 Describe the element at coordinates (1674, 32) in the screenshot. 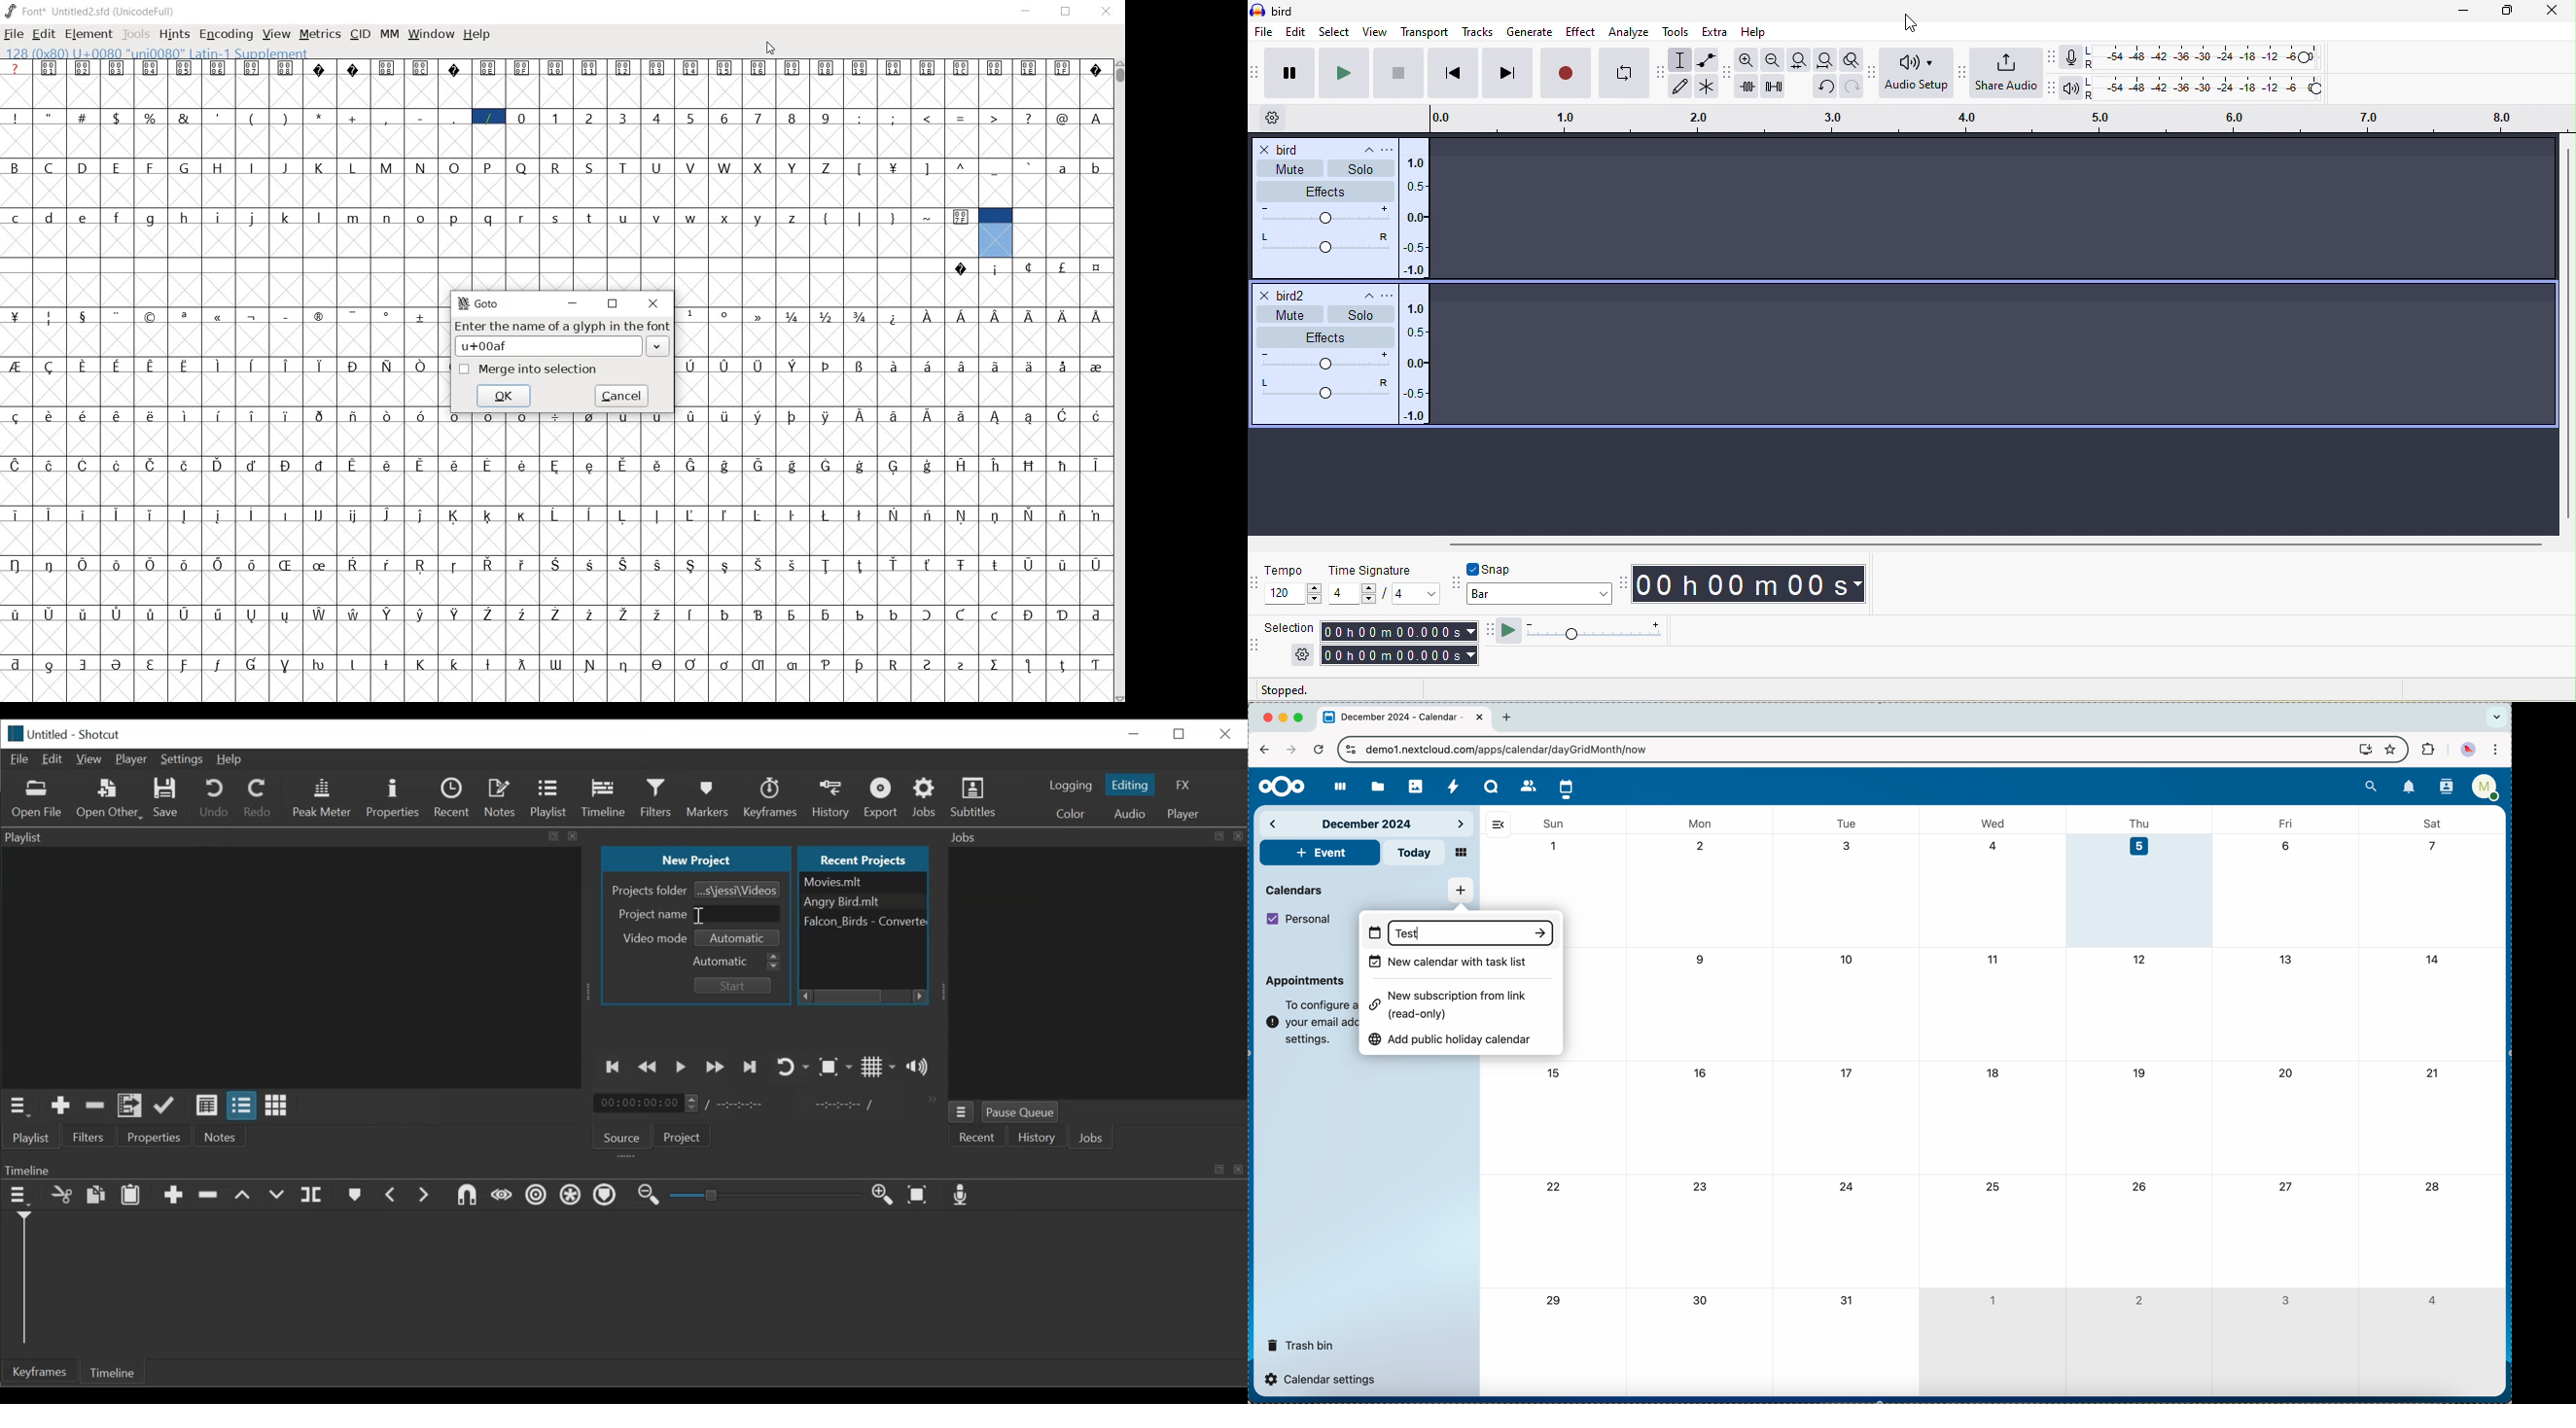

I see `tools` at that location.